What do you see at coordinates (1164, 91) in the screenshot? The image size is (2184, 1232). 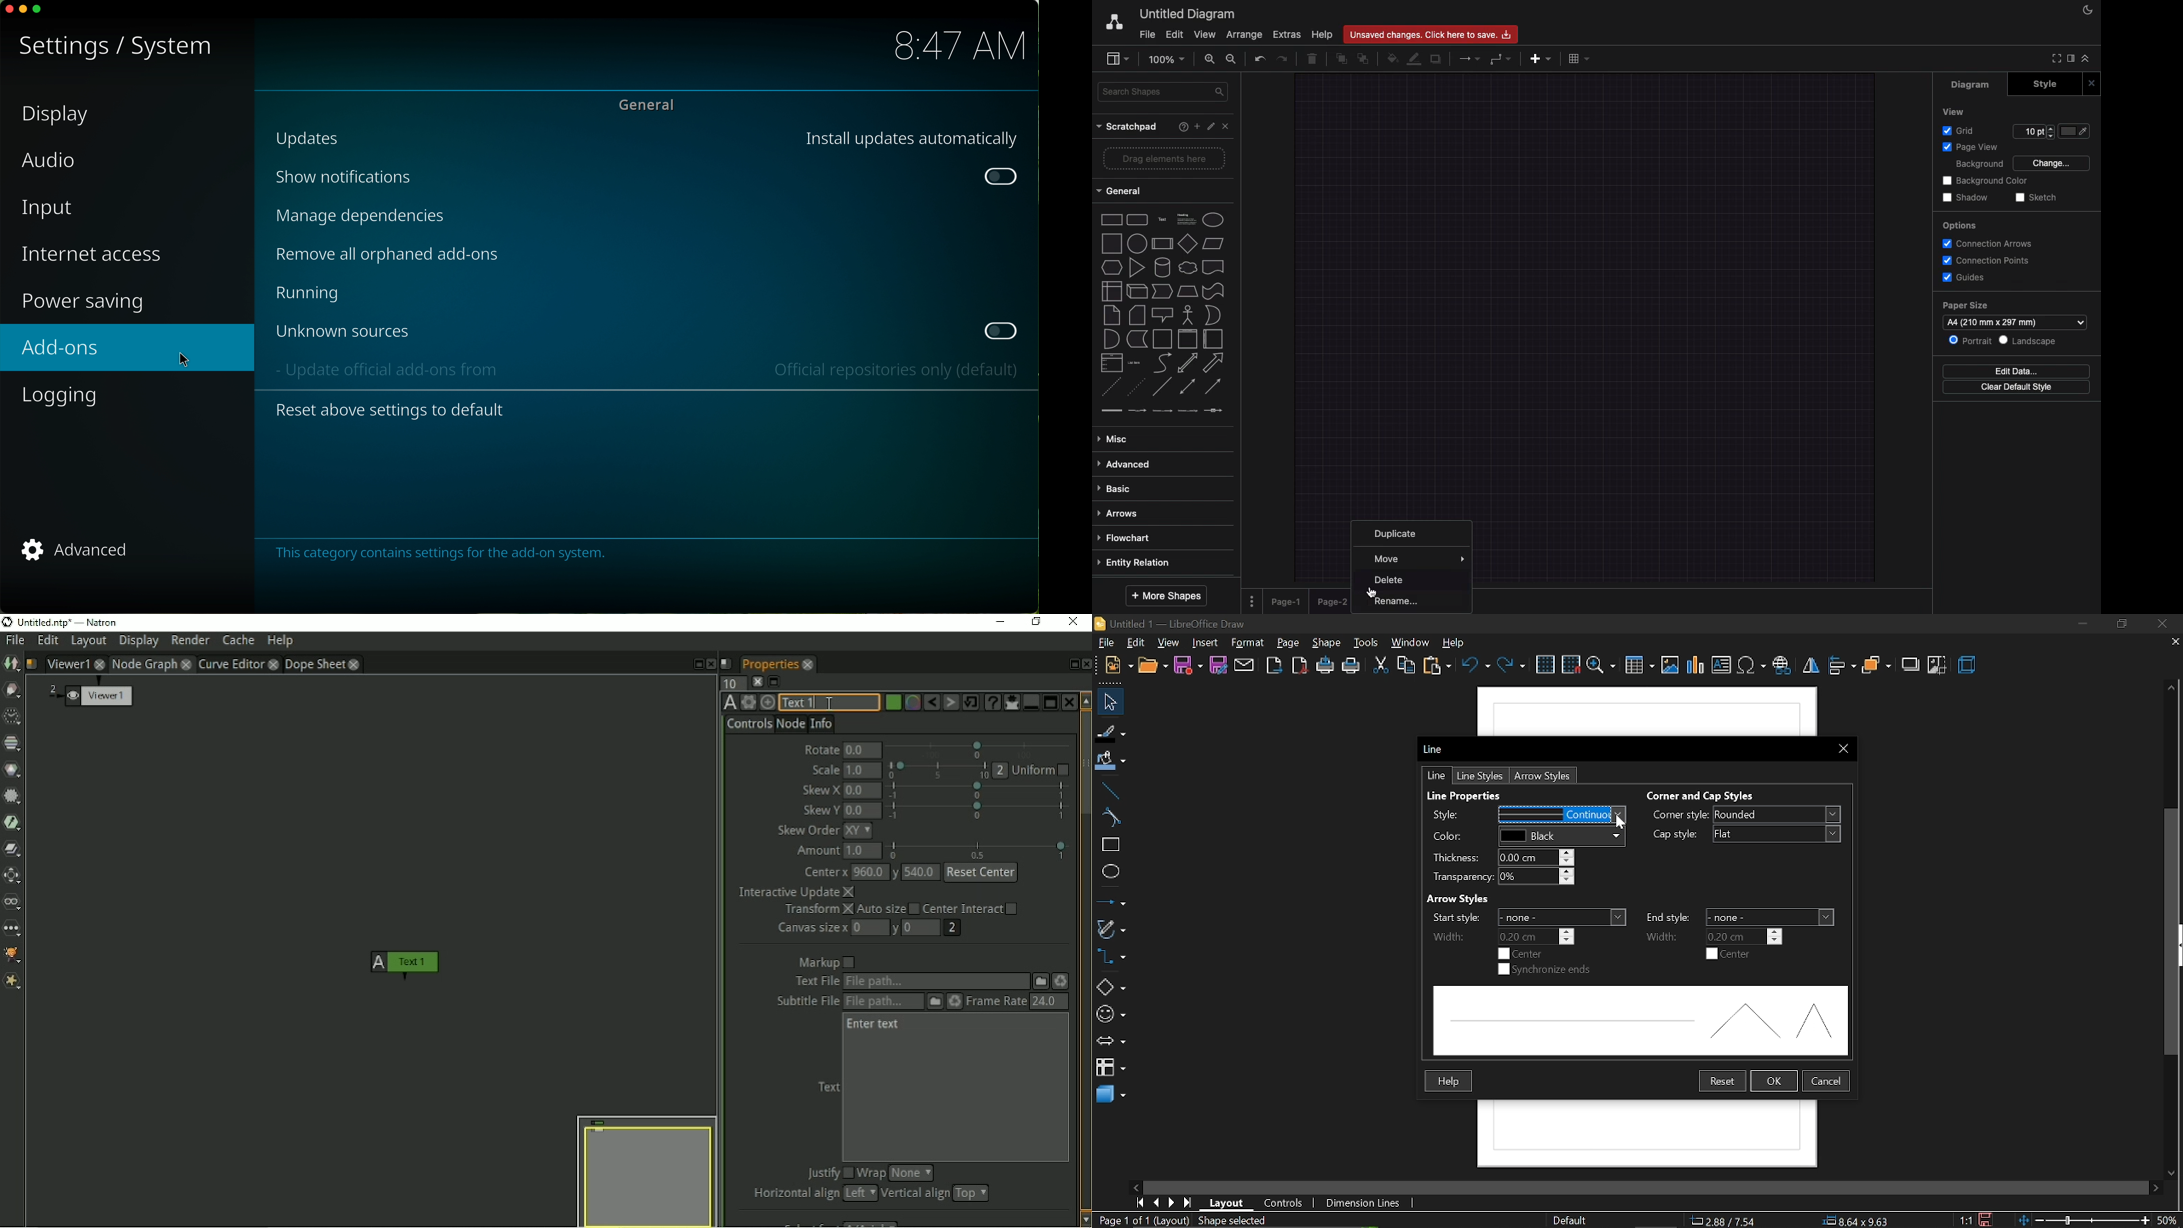 I see `Search shapes` at bounding box center [1164, 91].